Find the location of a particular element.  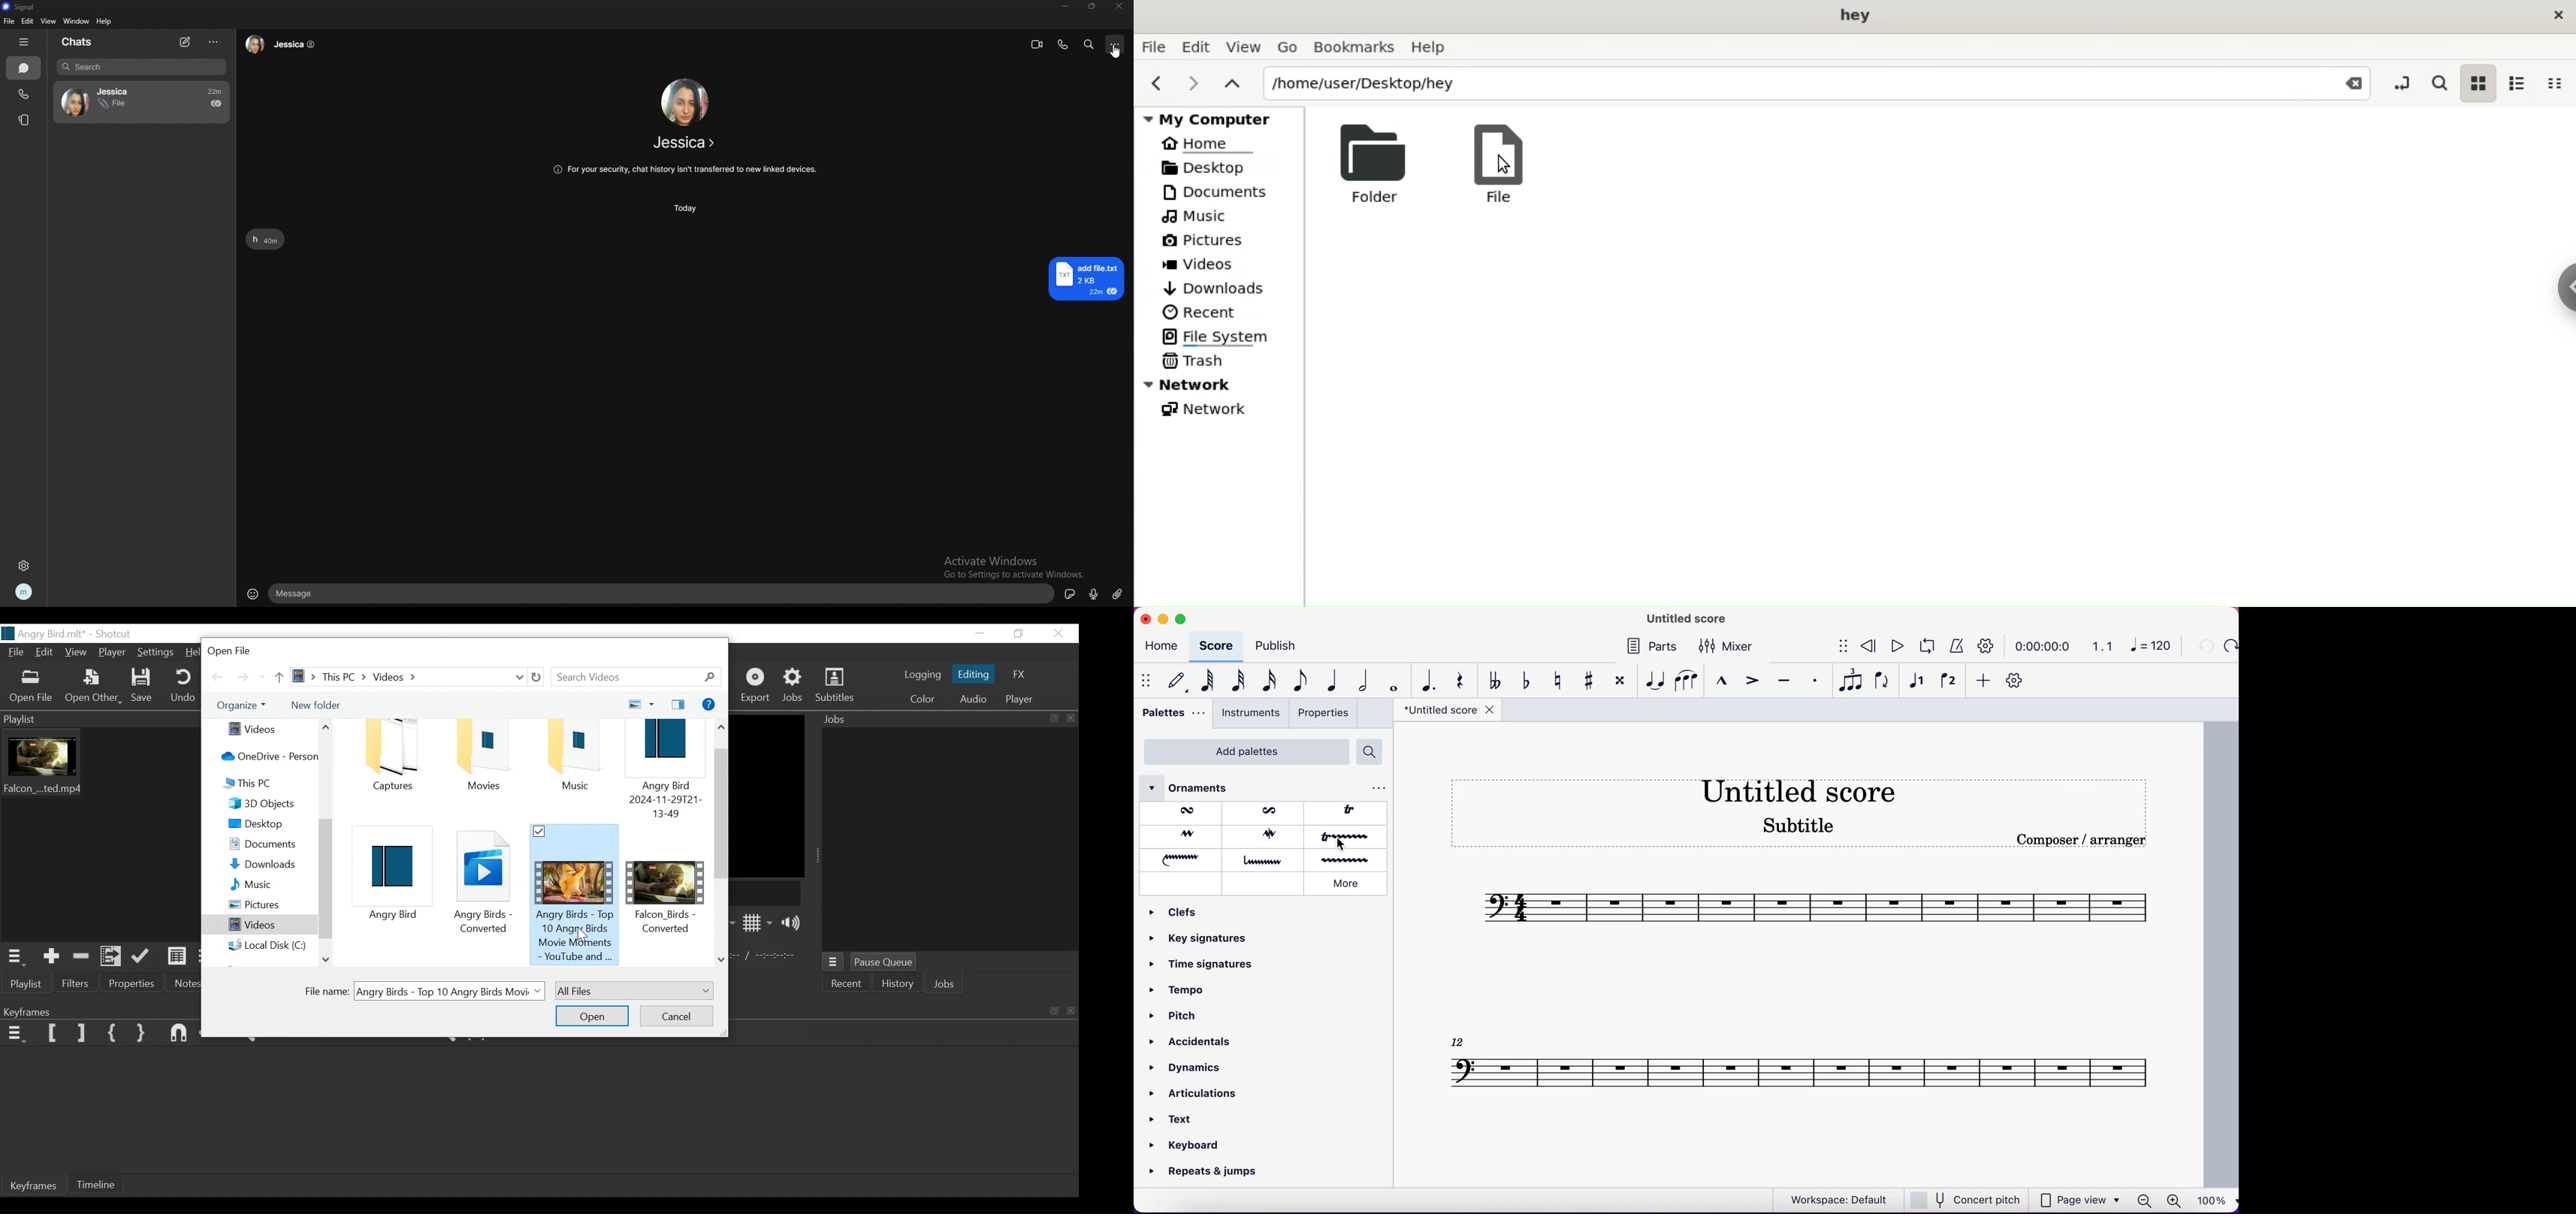

new chat is located at coordinates (186, 42).